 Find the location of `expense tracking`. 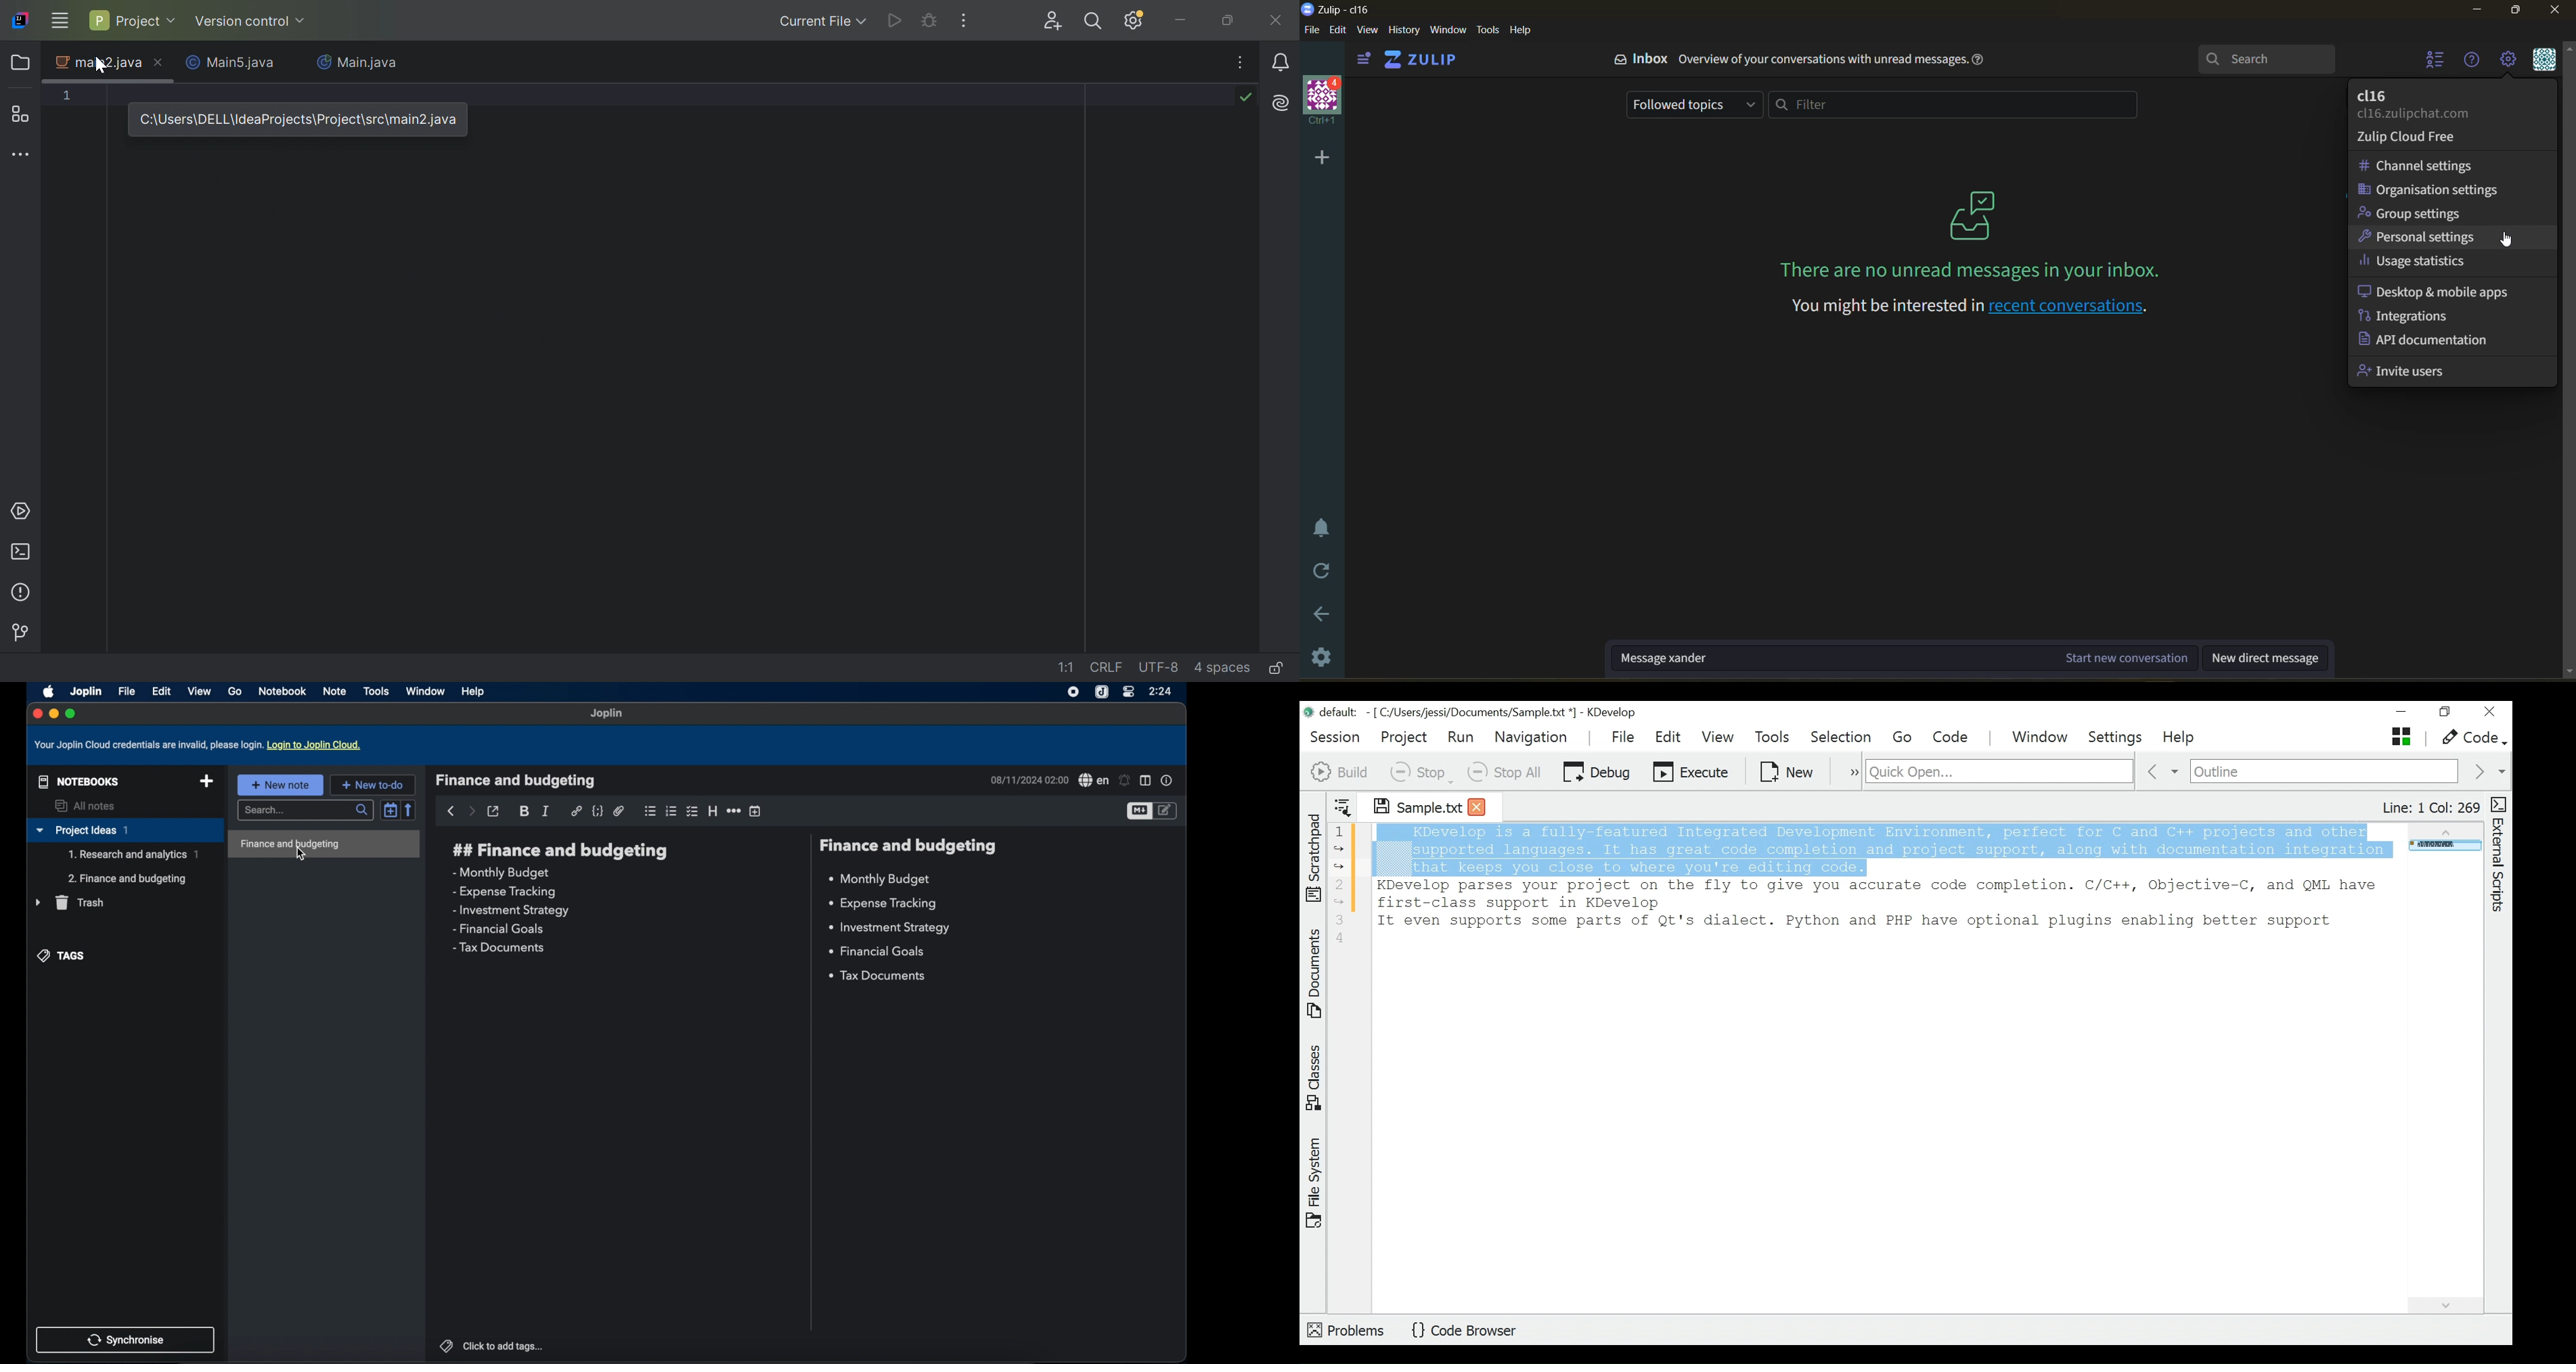

expense tracking is located at coordinates (504, 892).